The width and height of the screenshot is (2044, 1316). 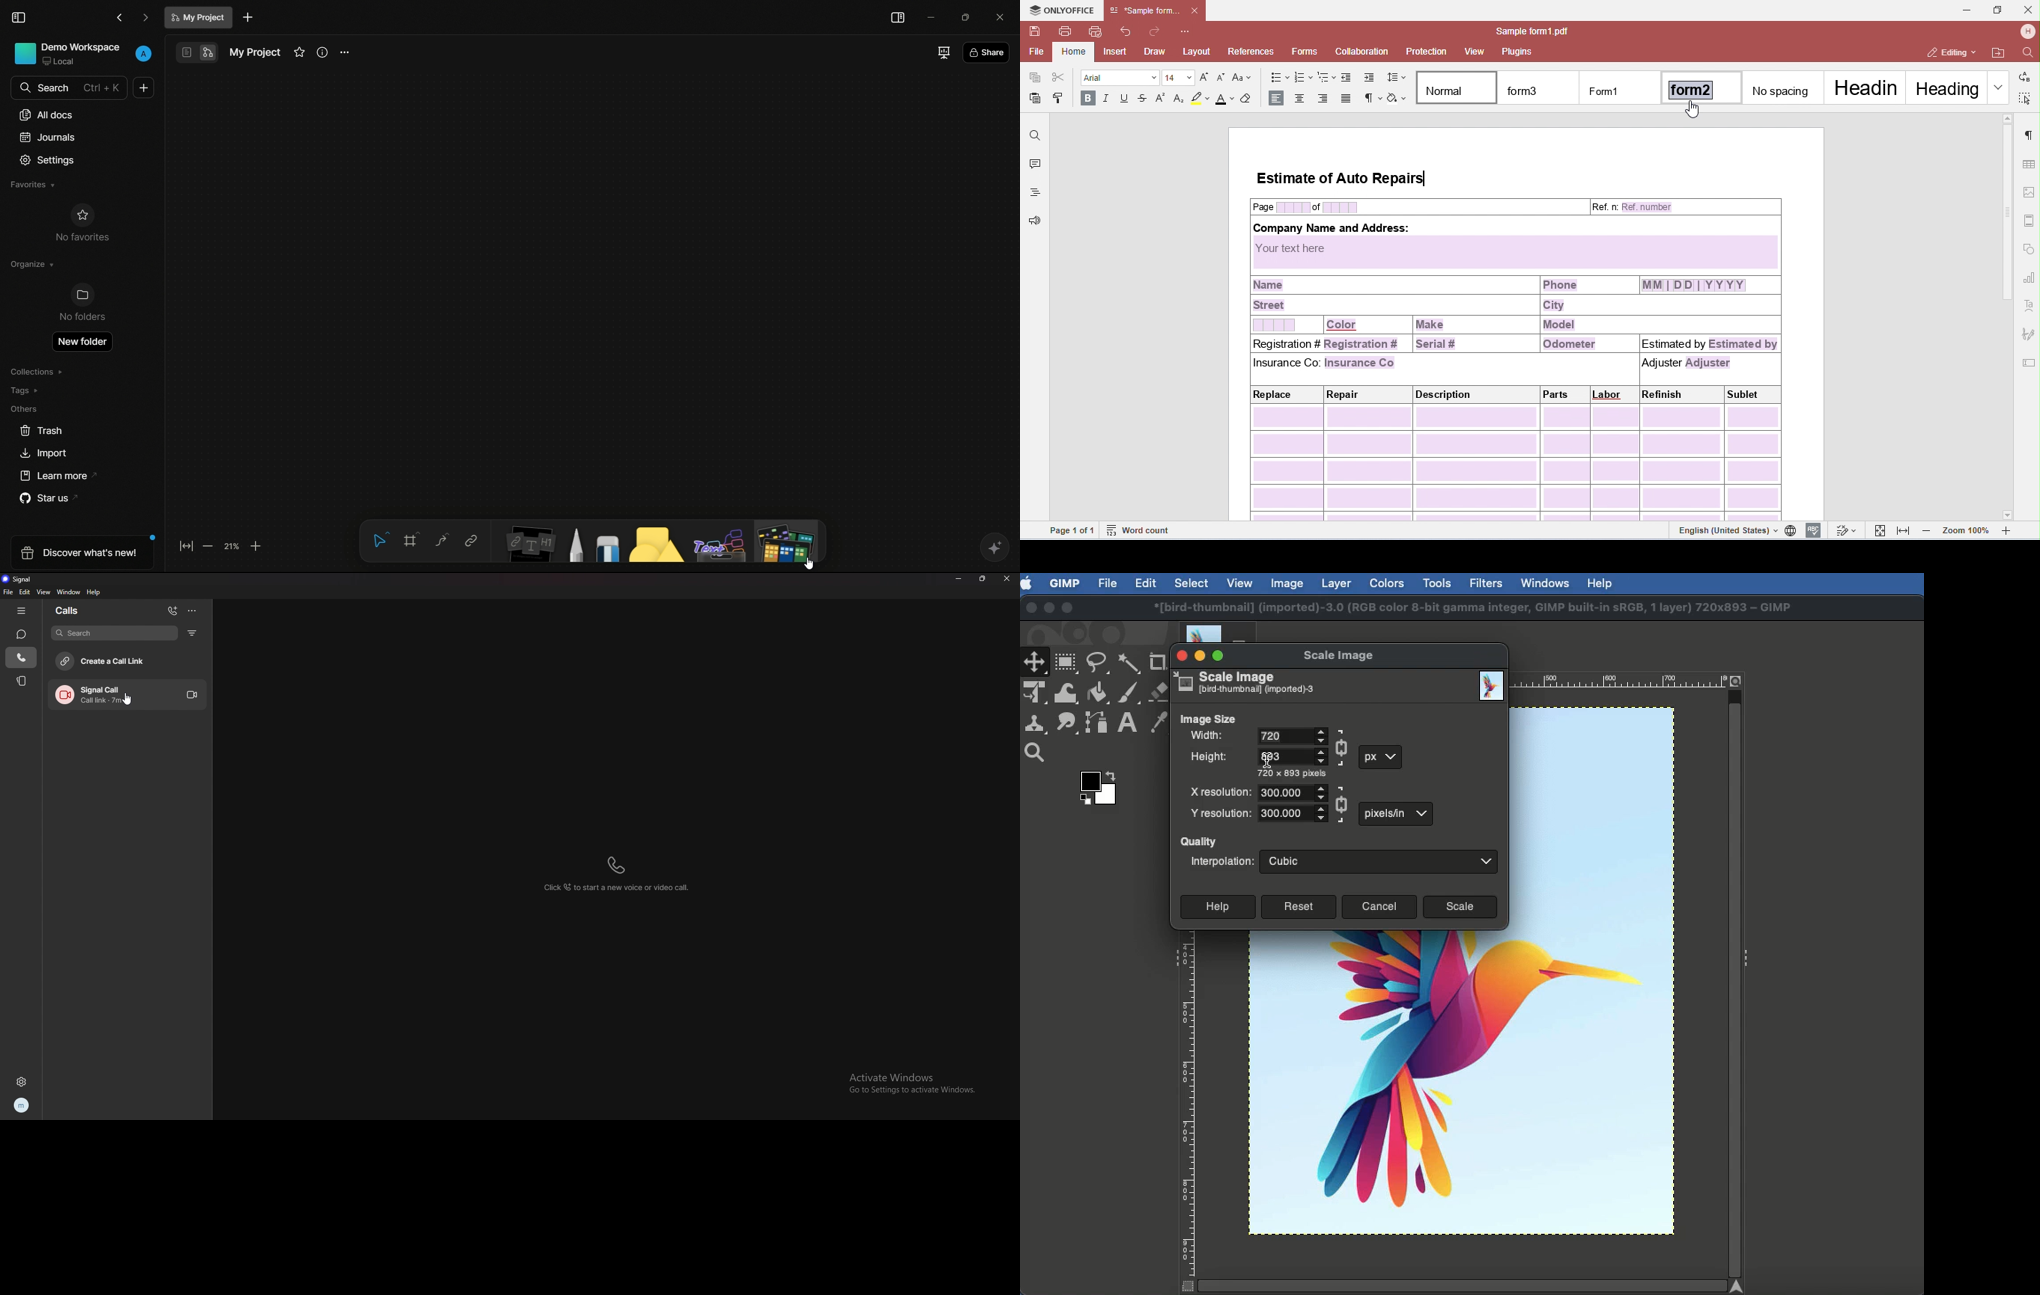 What do you see at coordinates (22, 657) in the screenshot?
I see `calls` at bounding box center [22, 657].